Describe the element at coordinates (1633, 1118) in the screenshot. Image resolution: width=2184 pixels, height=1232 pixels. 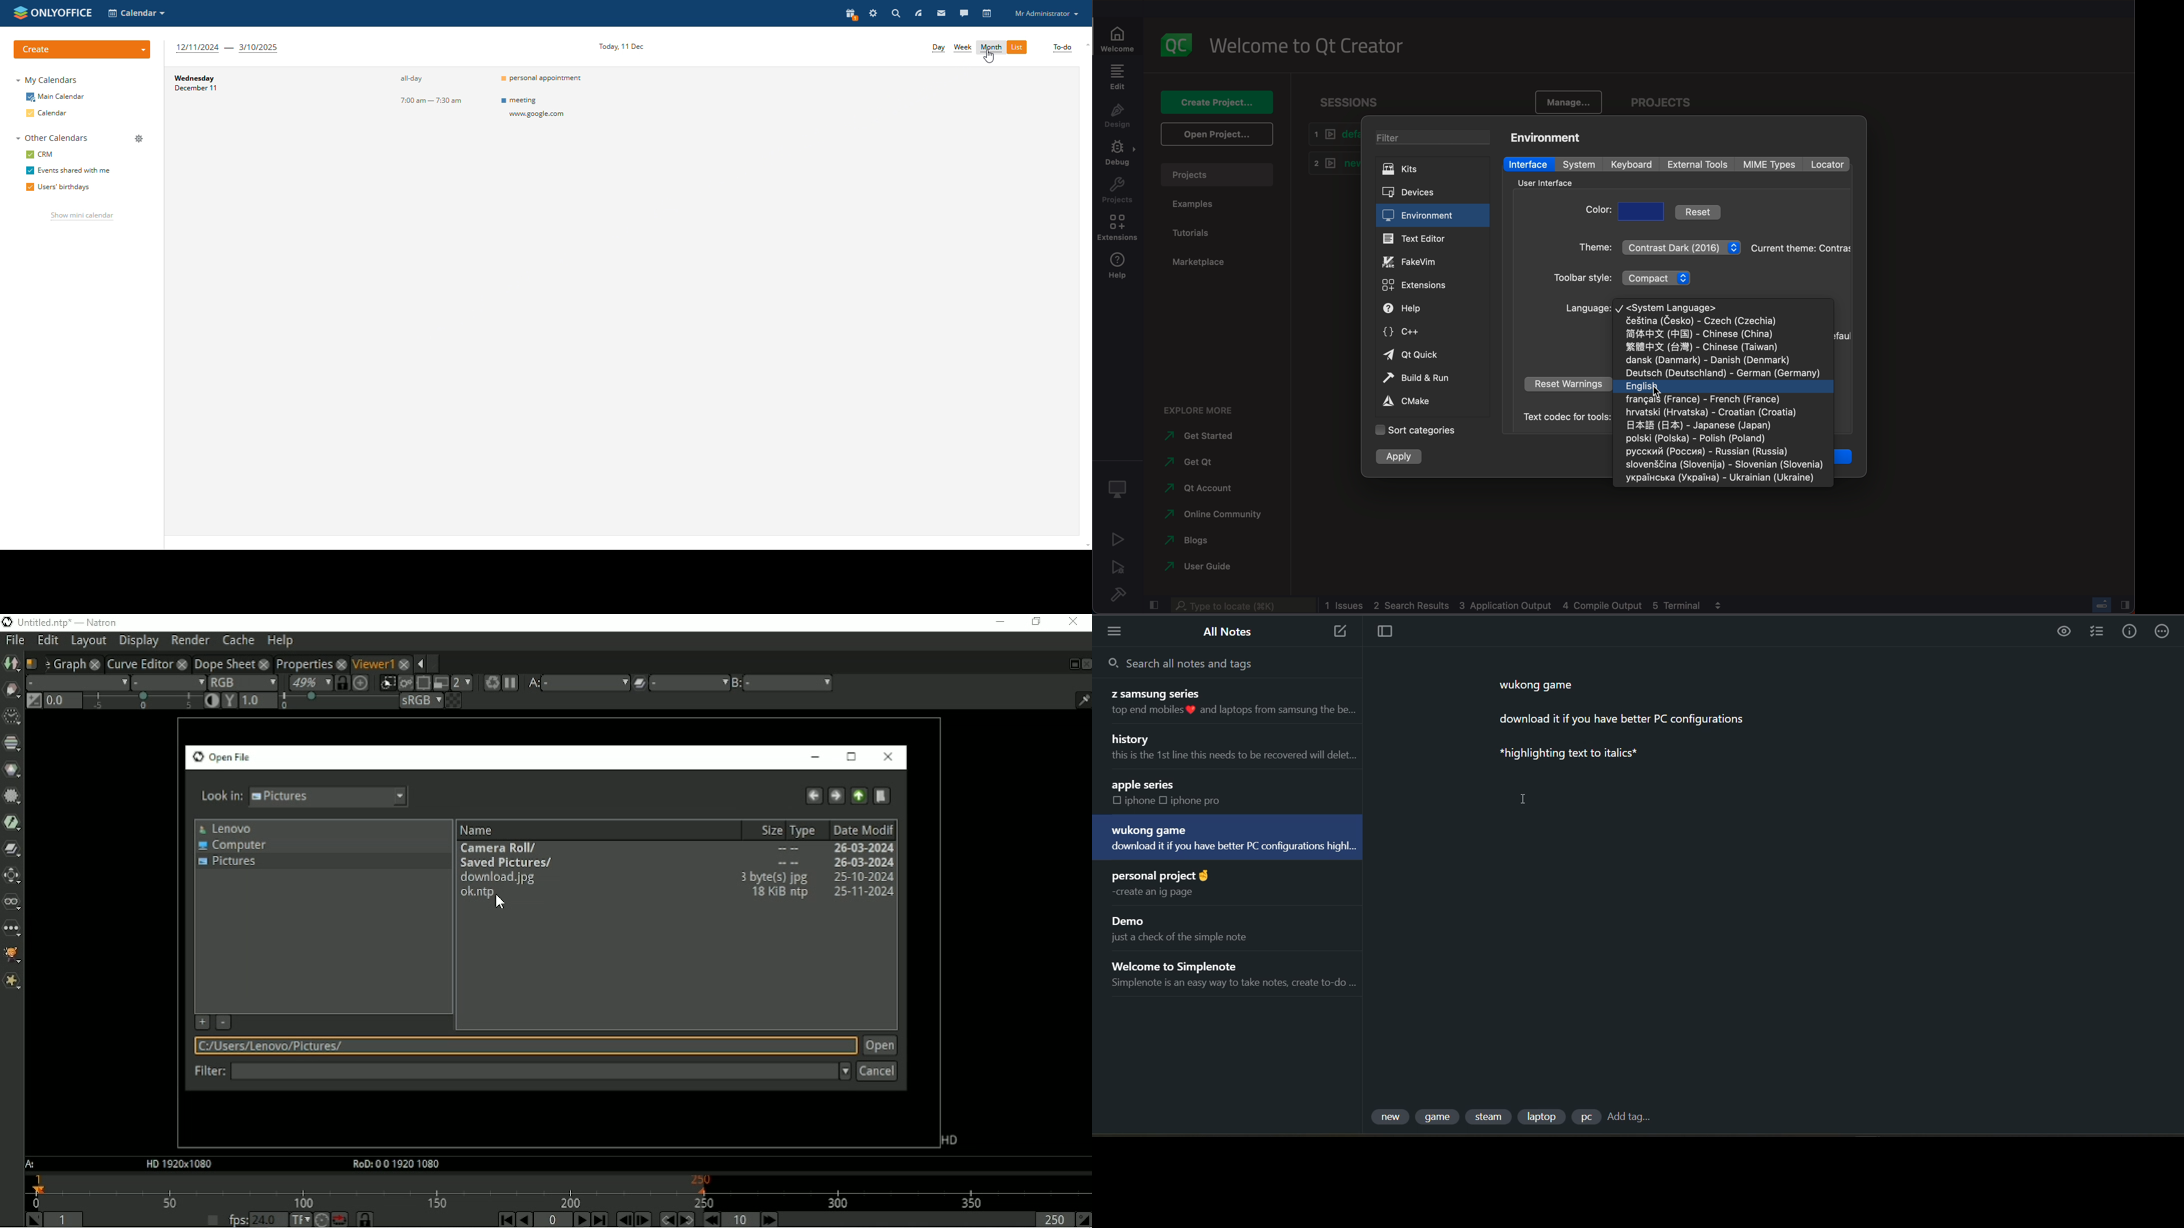
I see `add tag` at that location.